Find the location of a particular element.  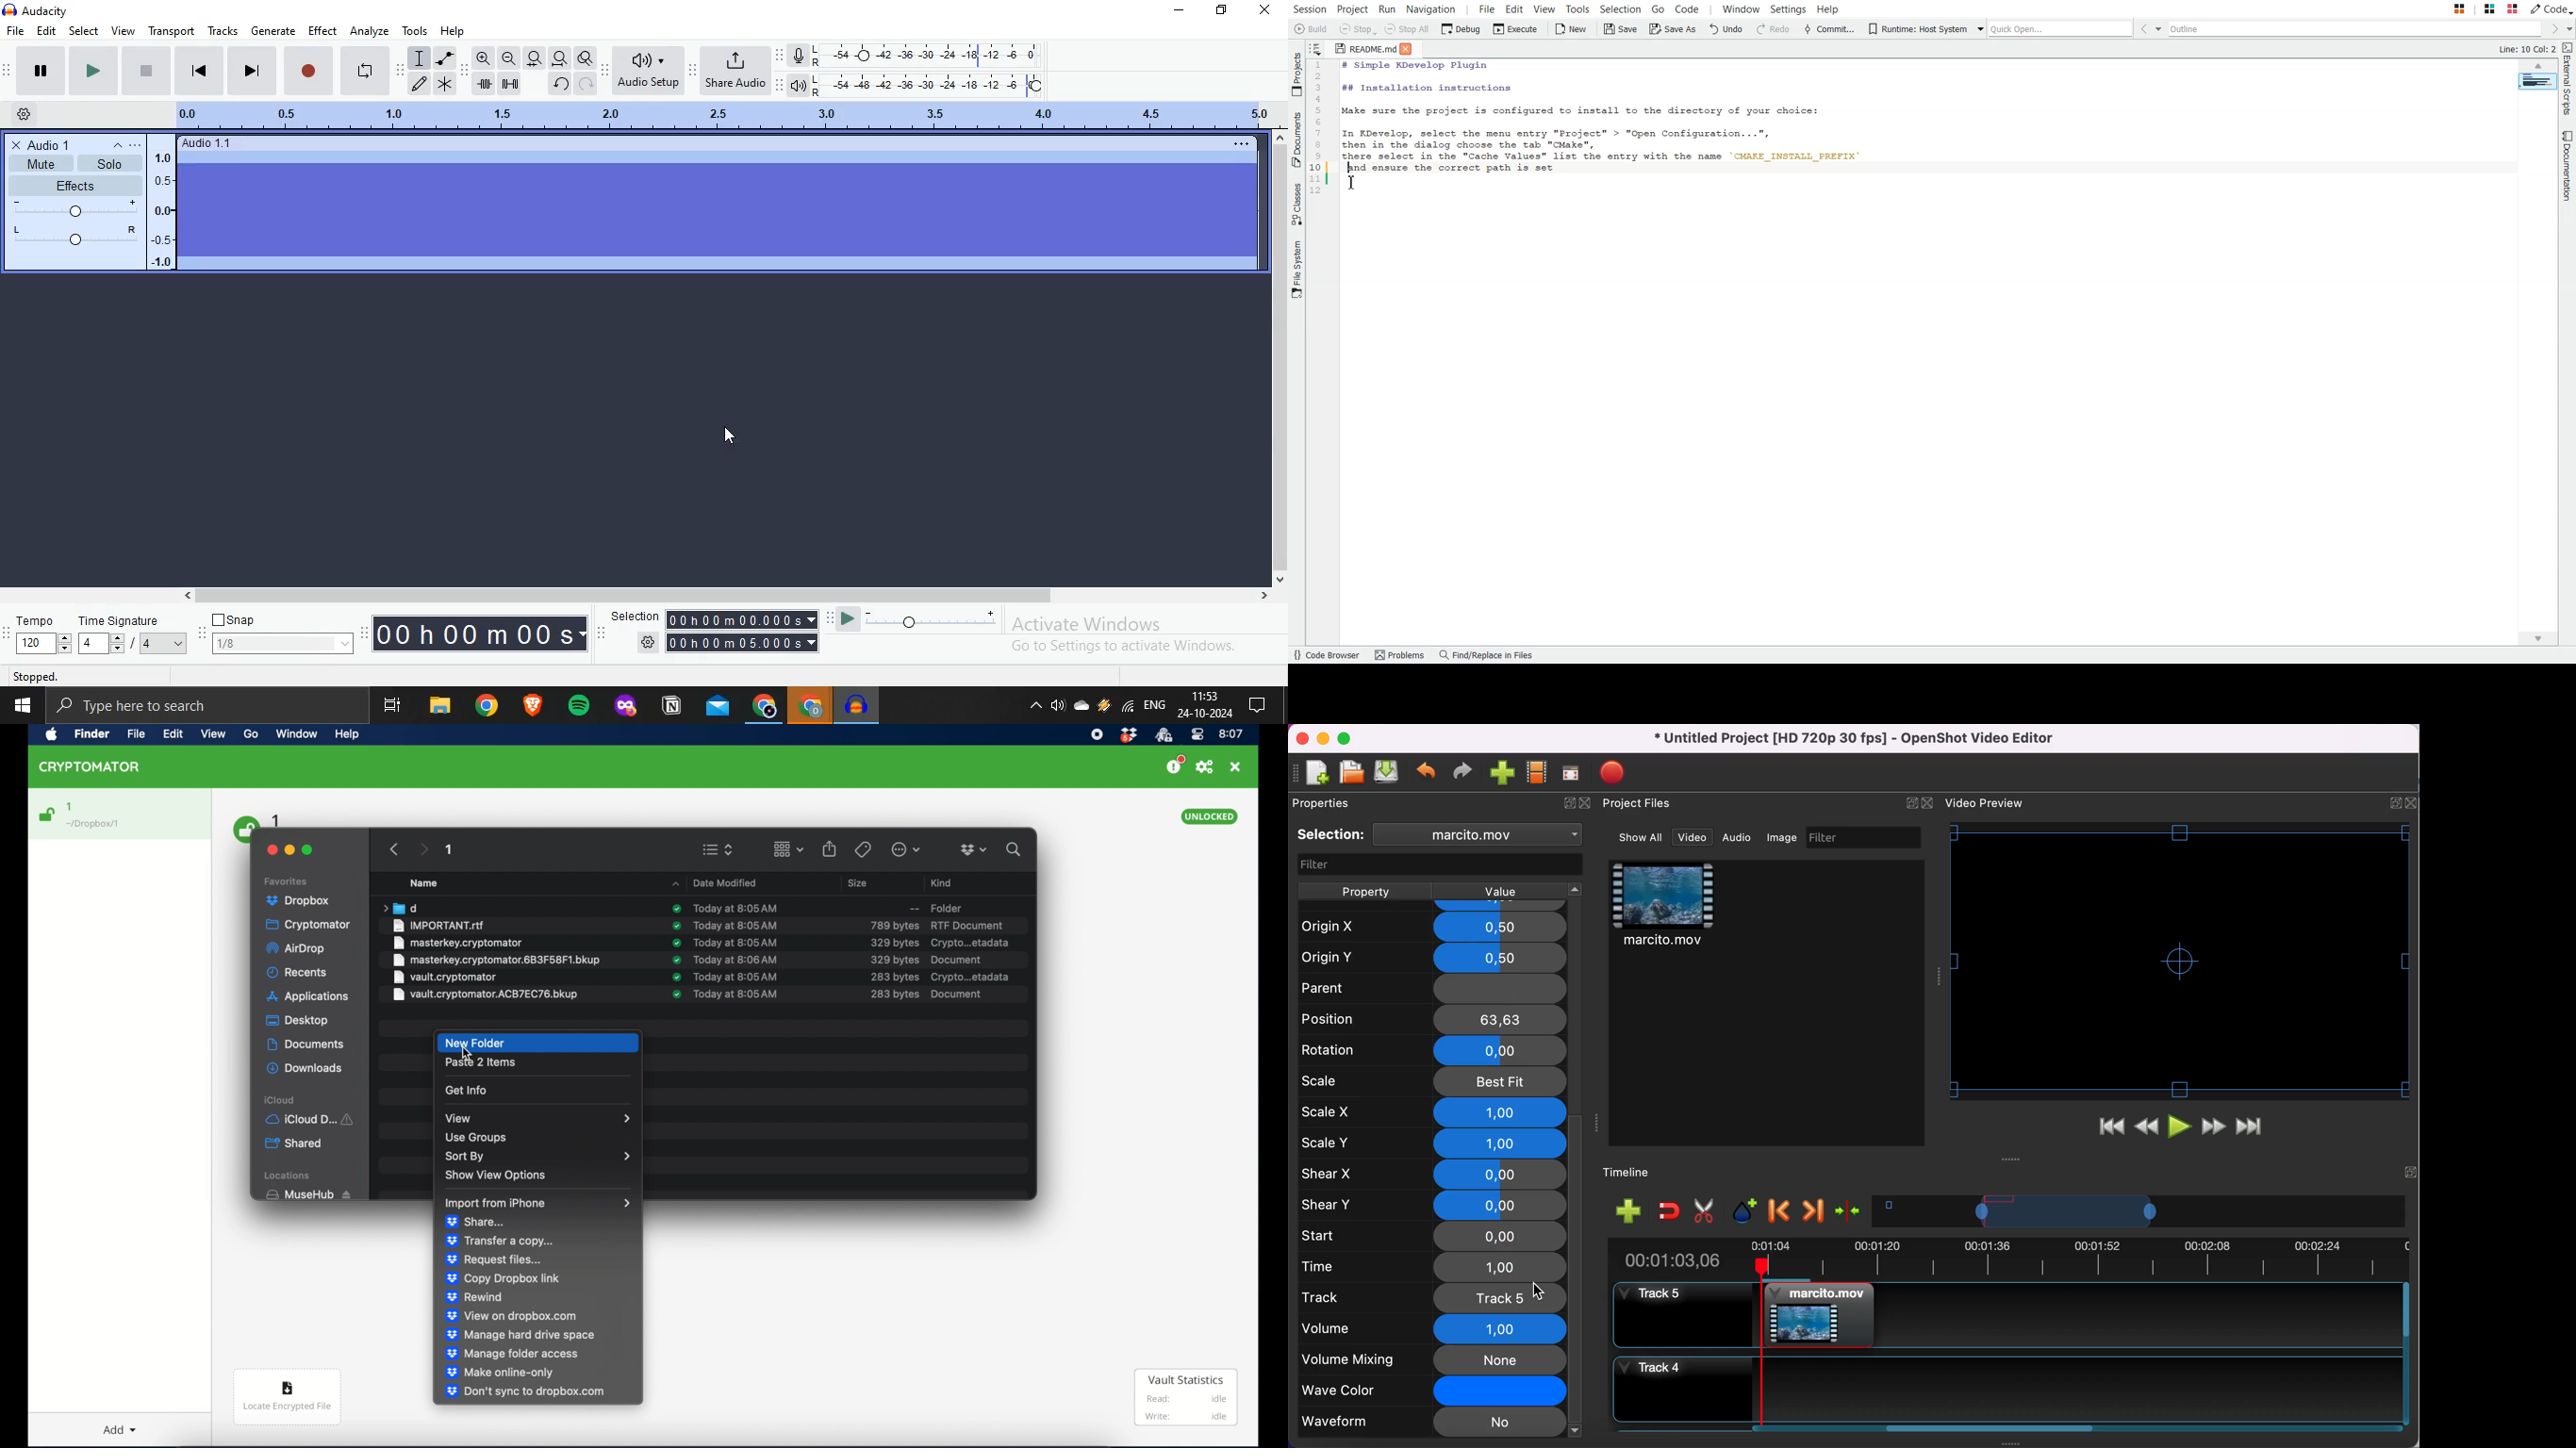

Edit is located at coordinates (419, 86).